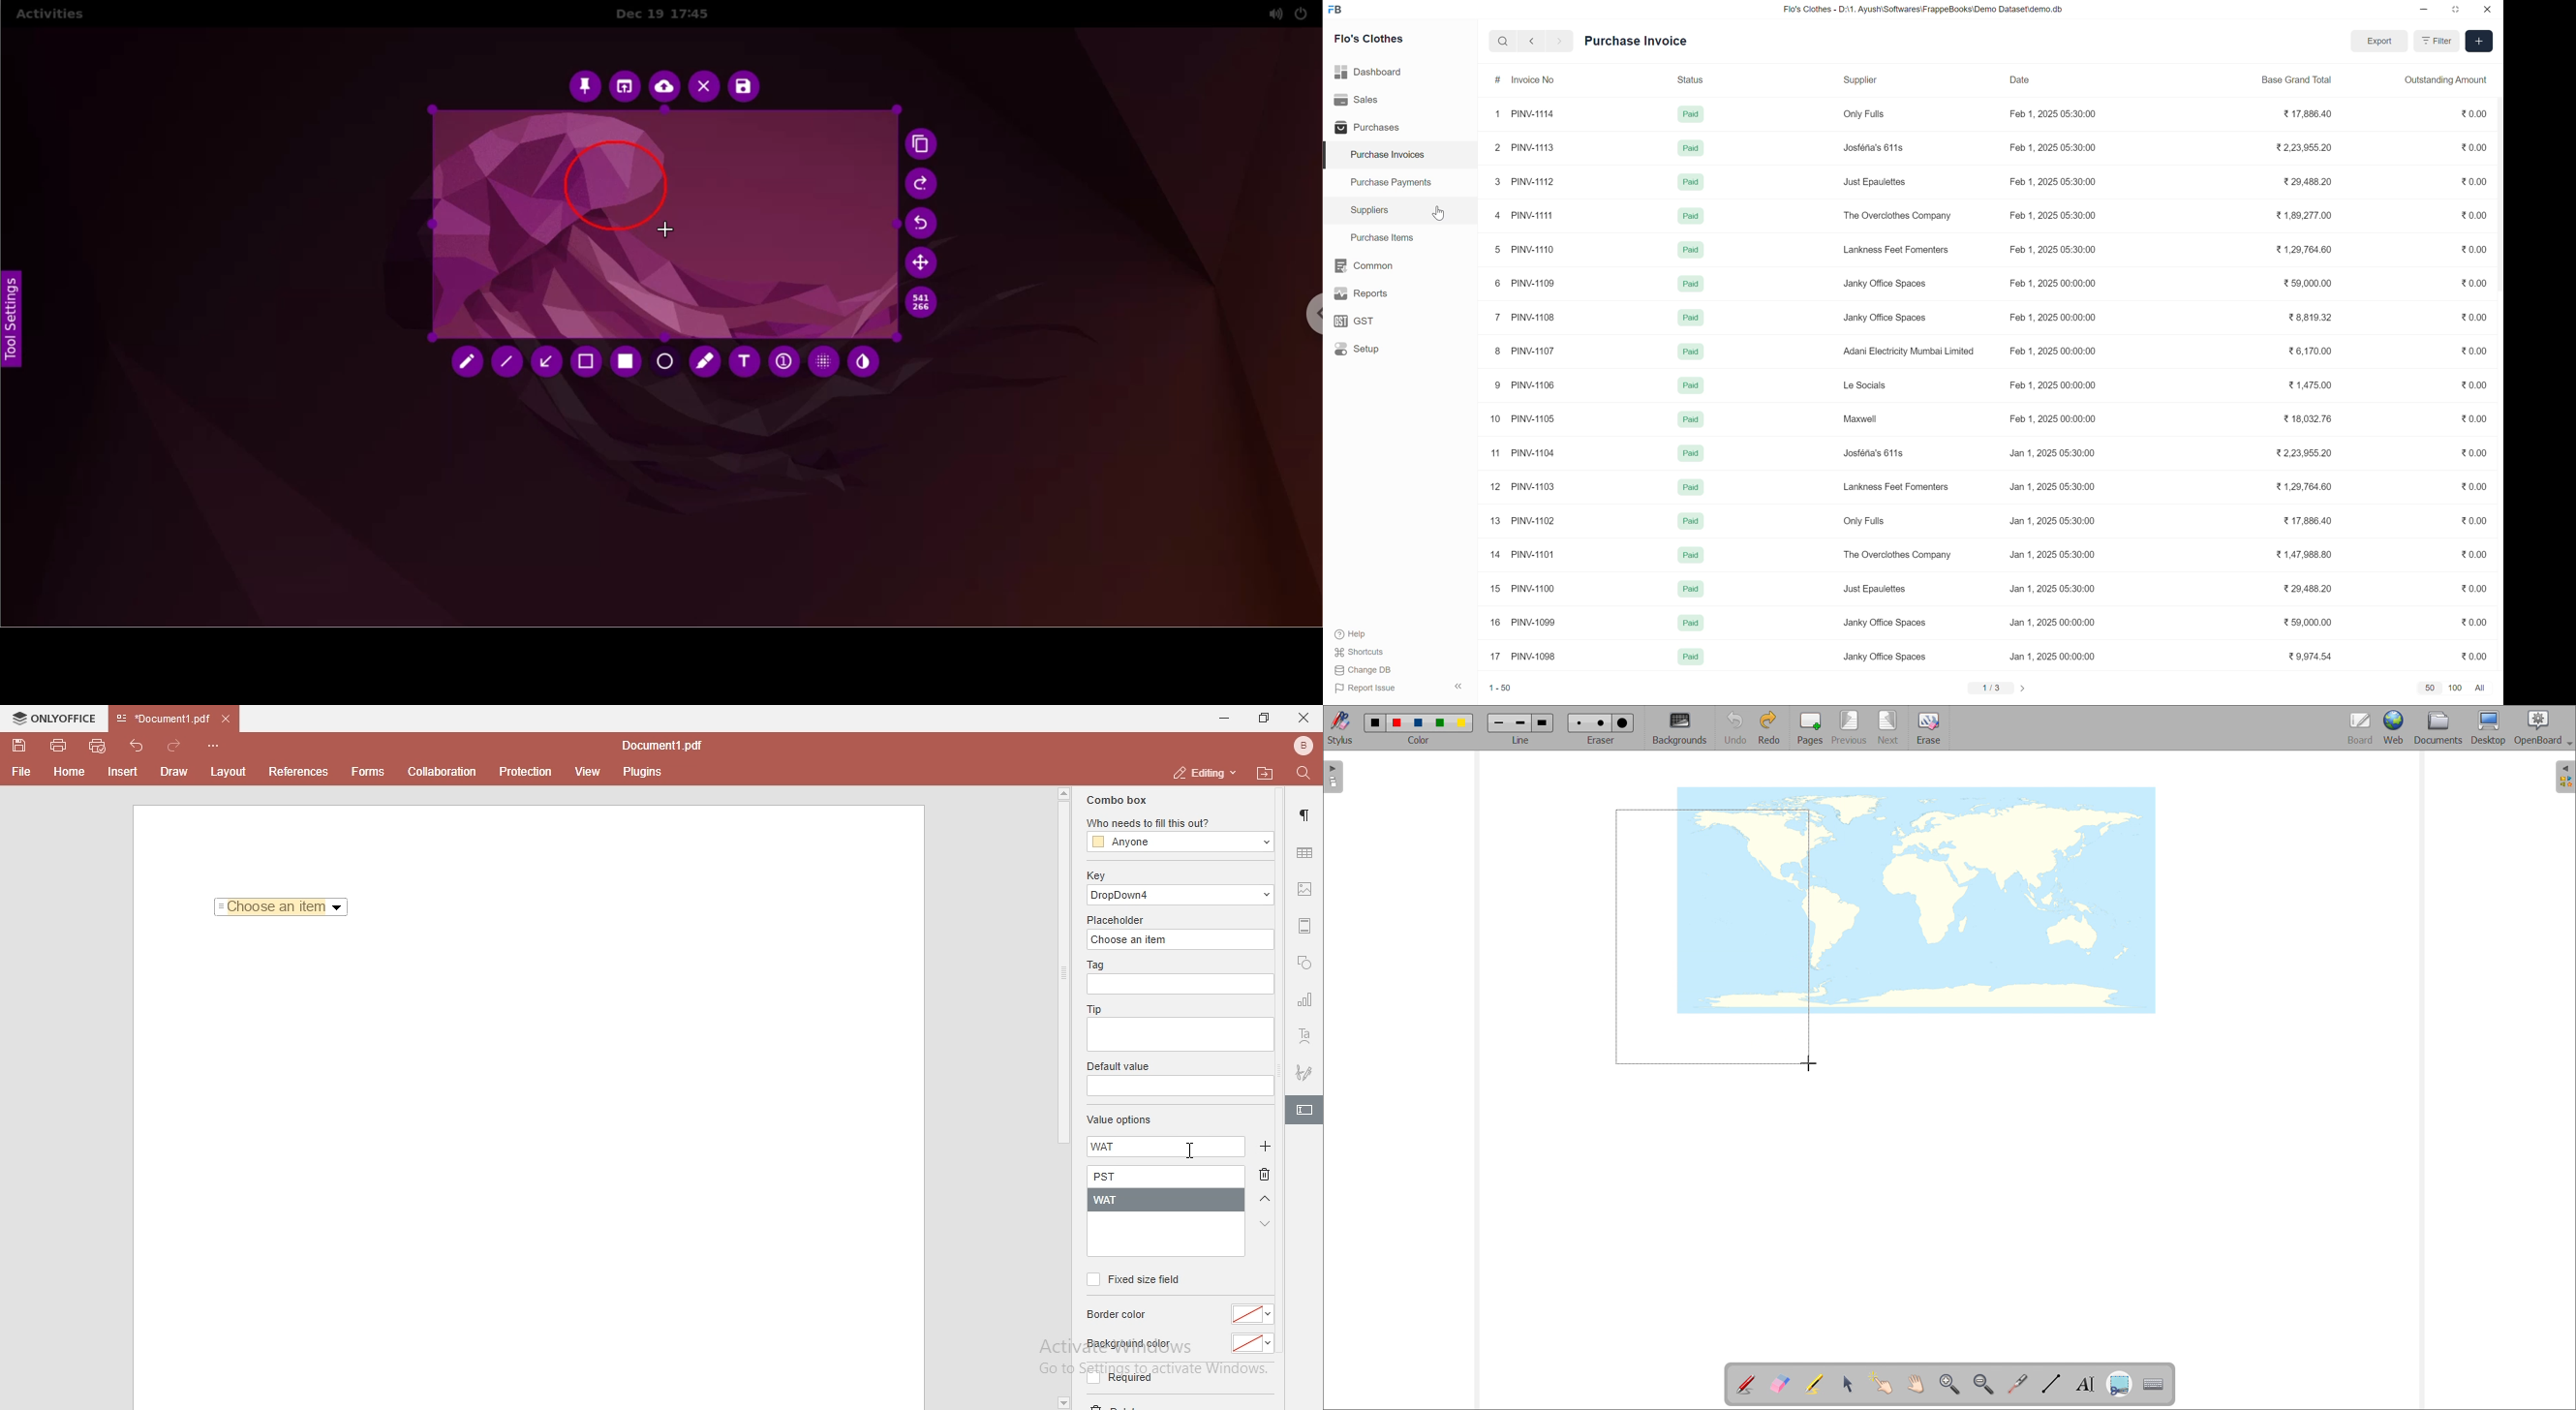  I want to click on paid, so click(1691, 217).